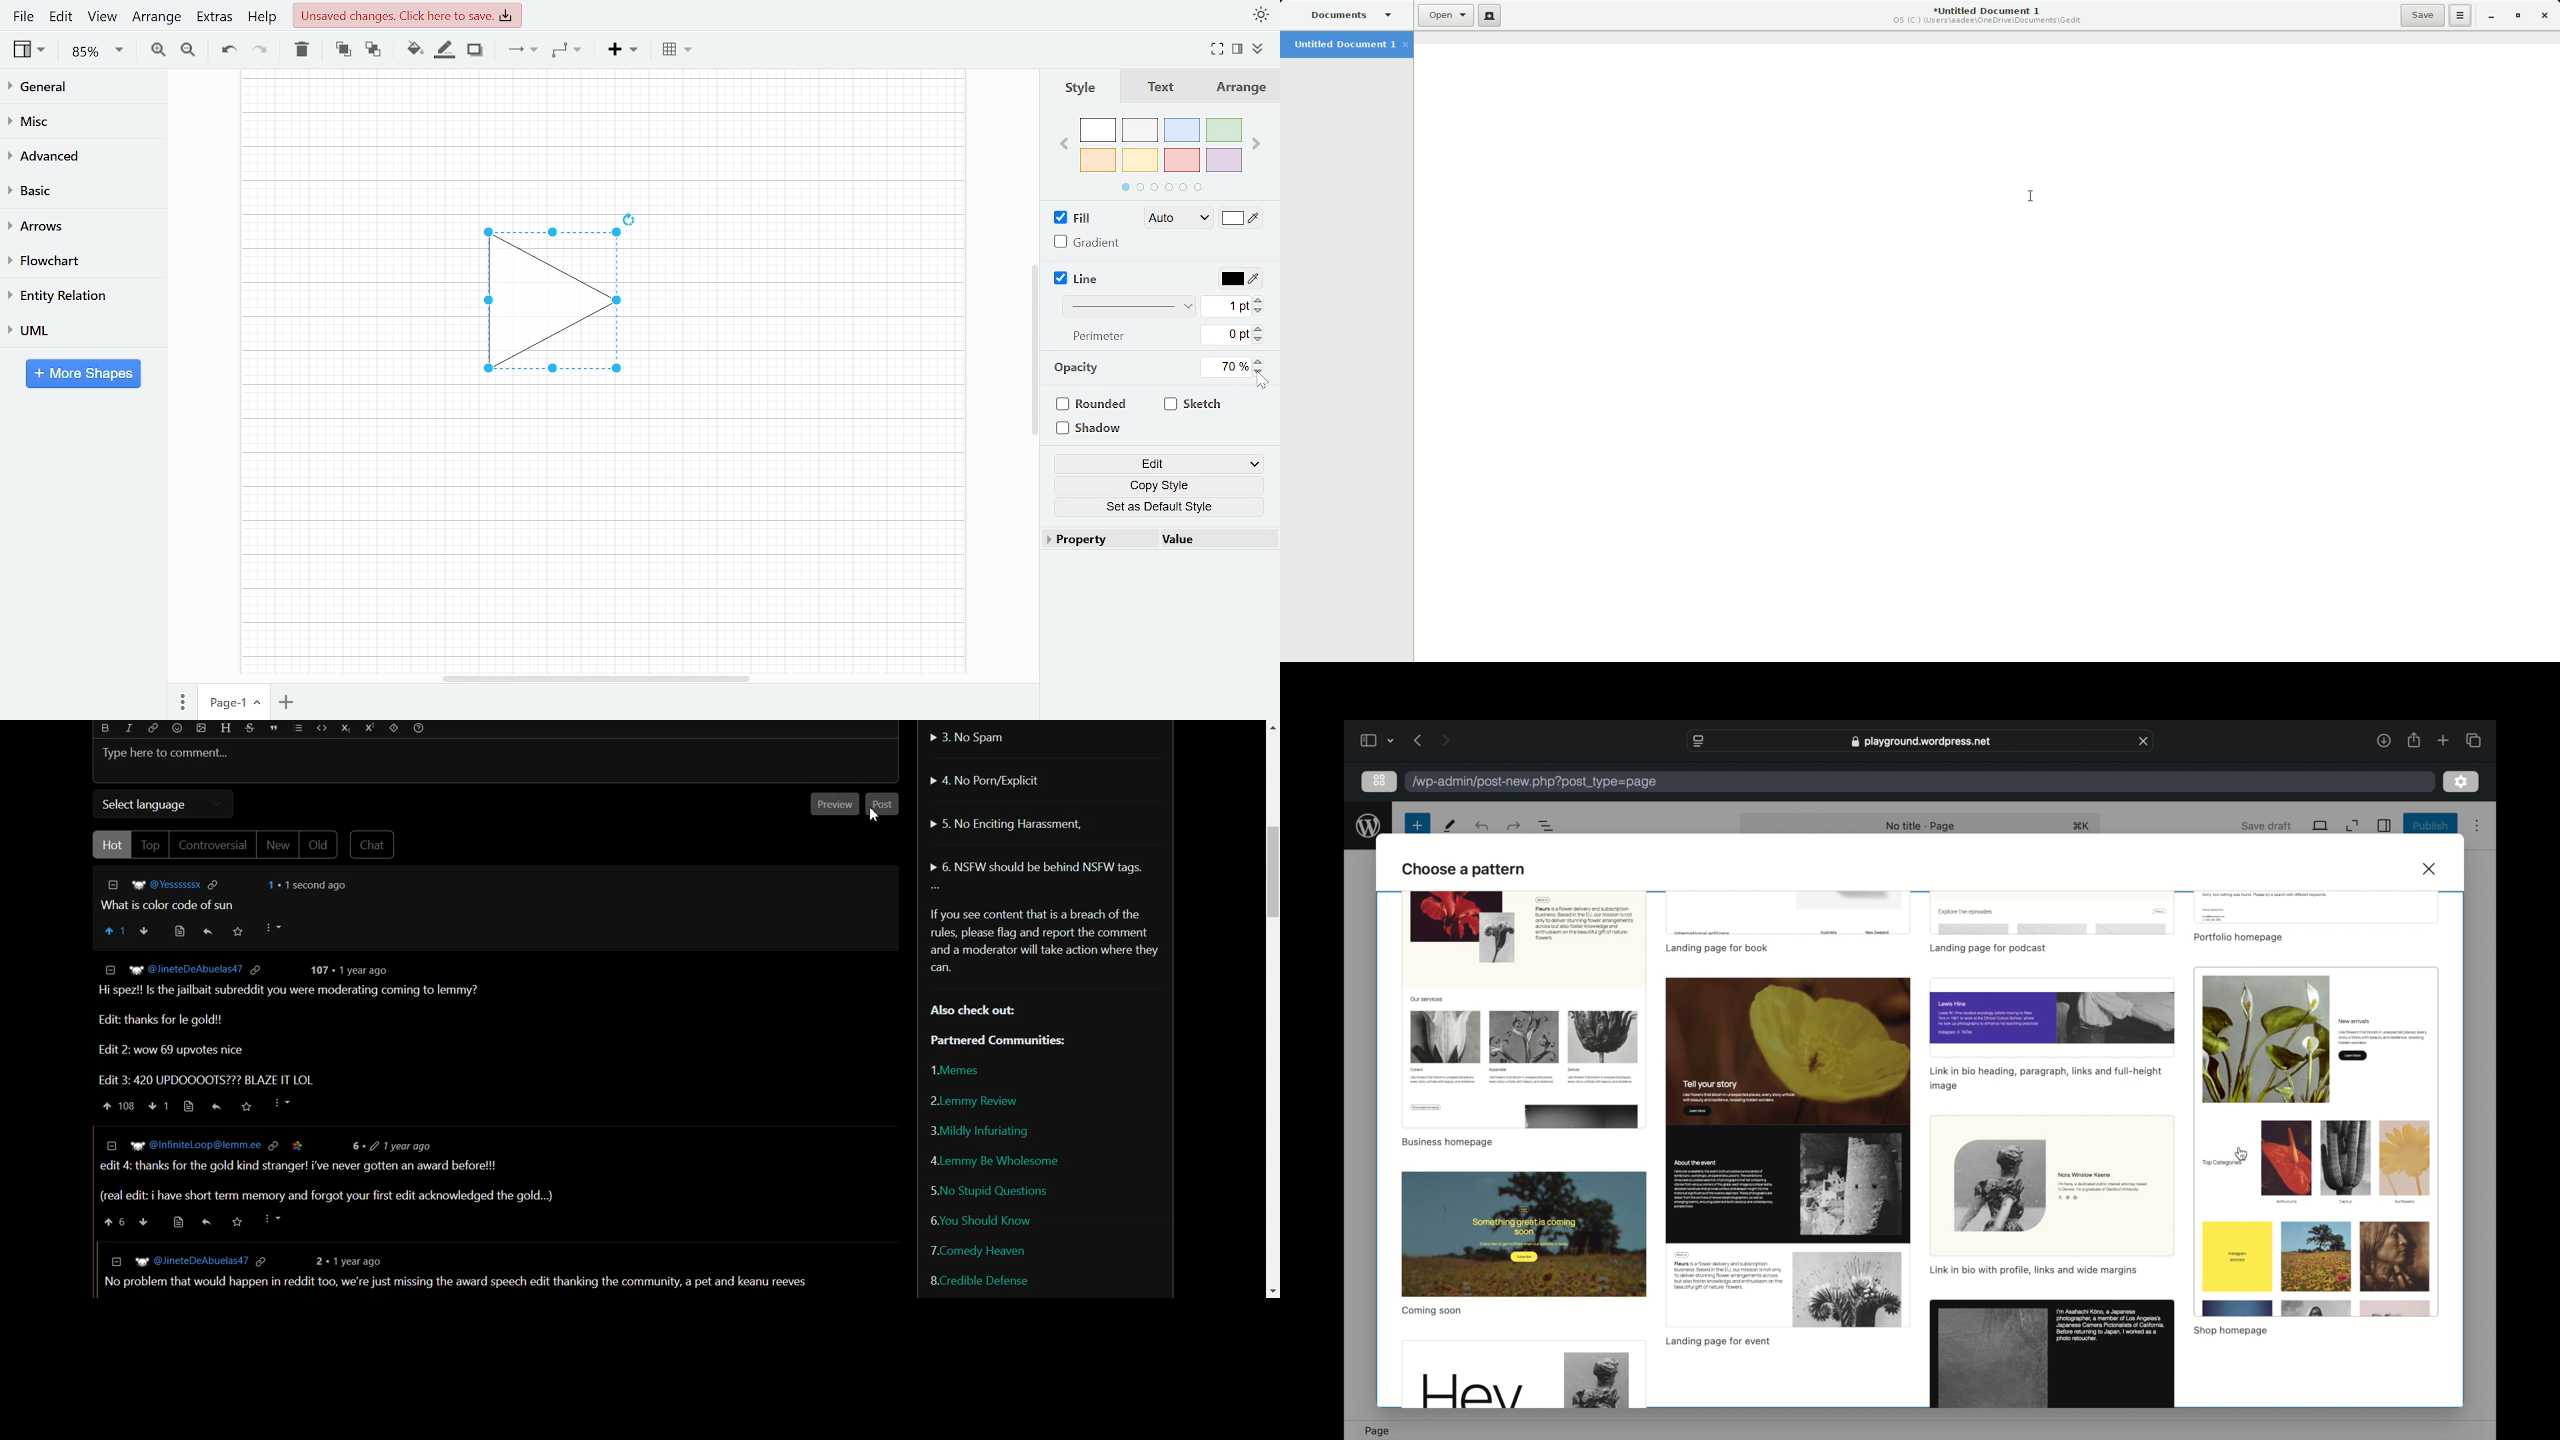 This screenshot has width=2576, height=1456. What do you see at coordinates (1523, 1009) in the screenshot?
I see `preview` at bounding box center [1523, 1009].